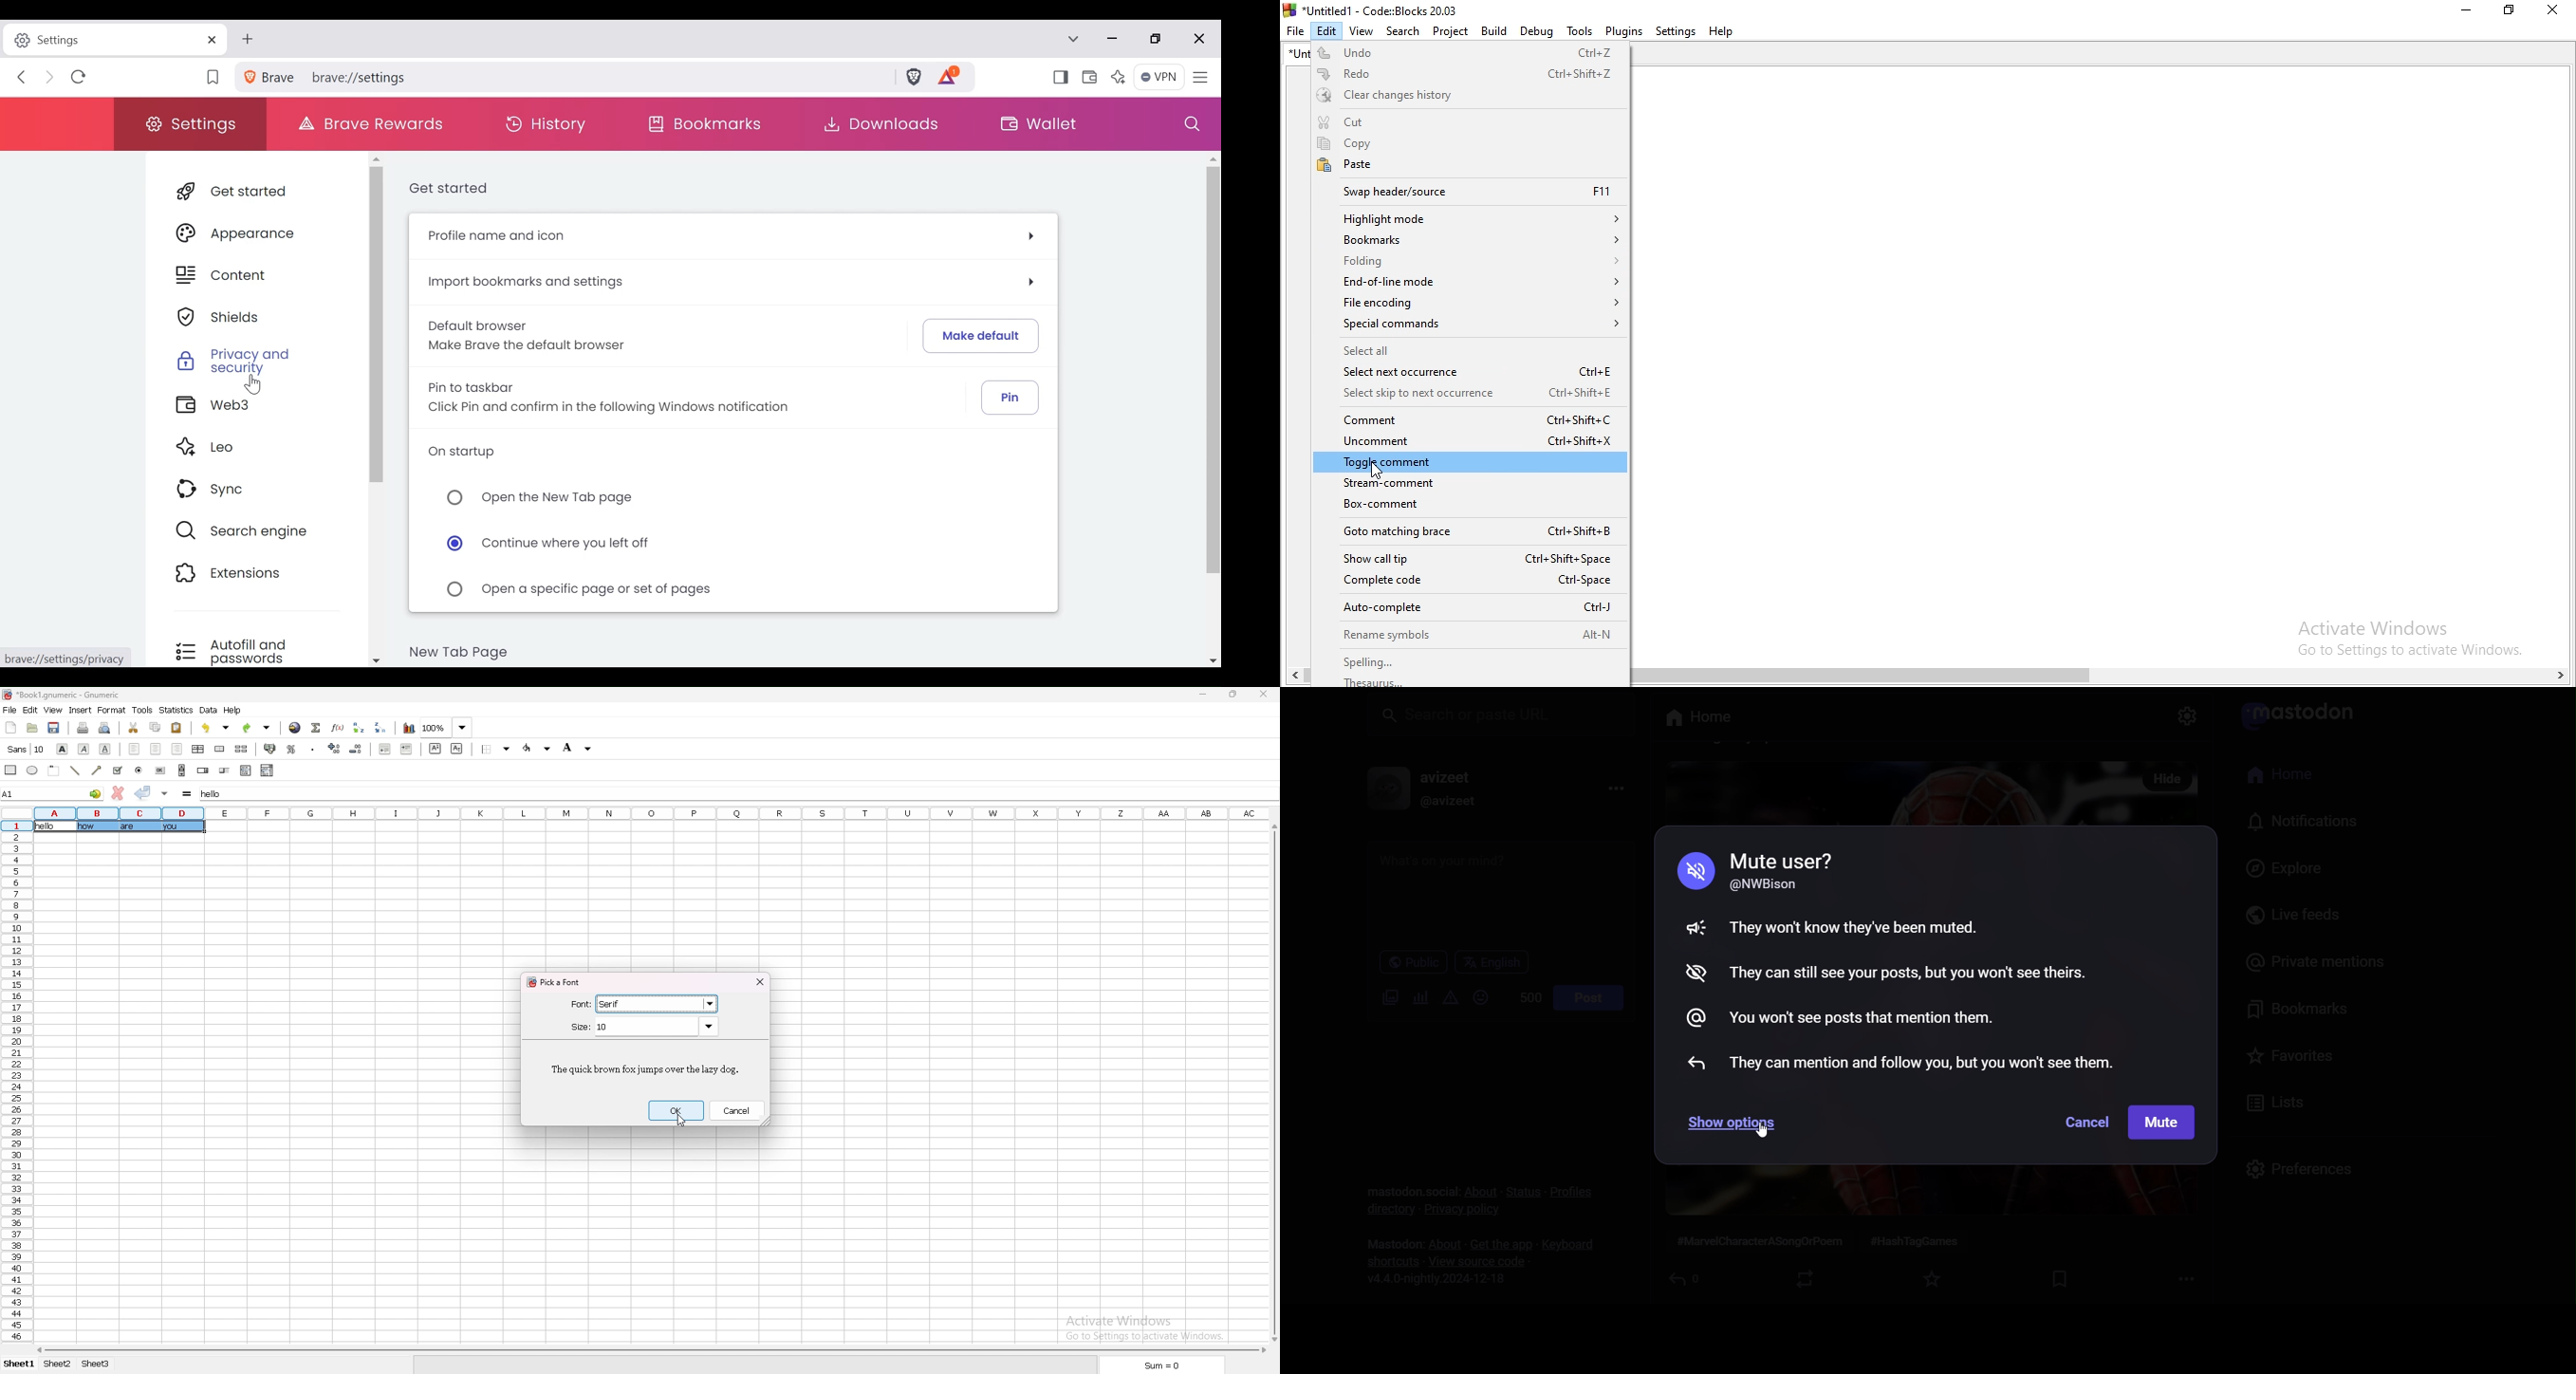  I want to click on Get Started, so click(454, 190).